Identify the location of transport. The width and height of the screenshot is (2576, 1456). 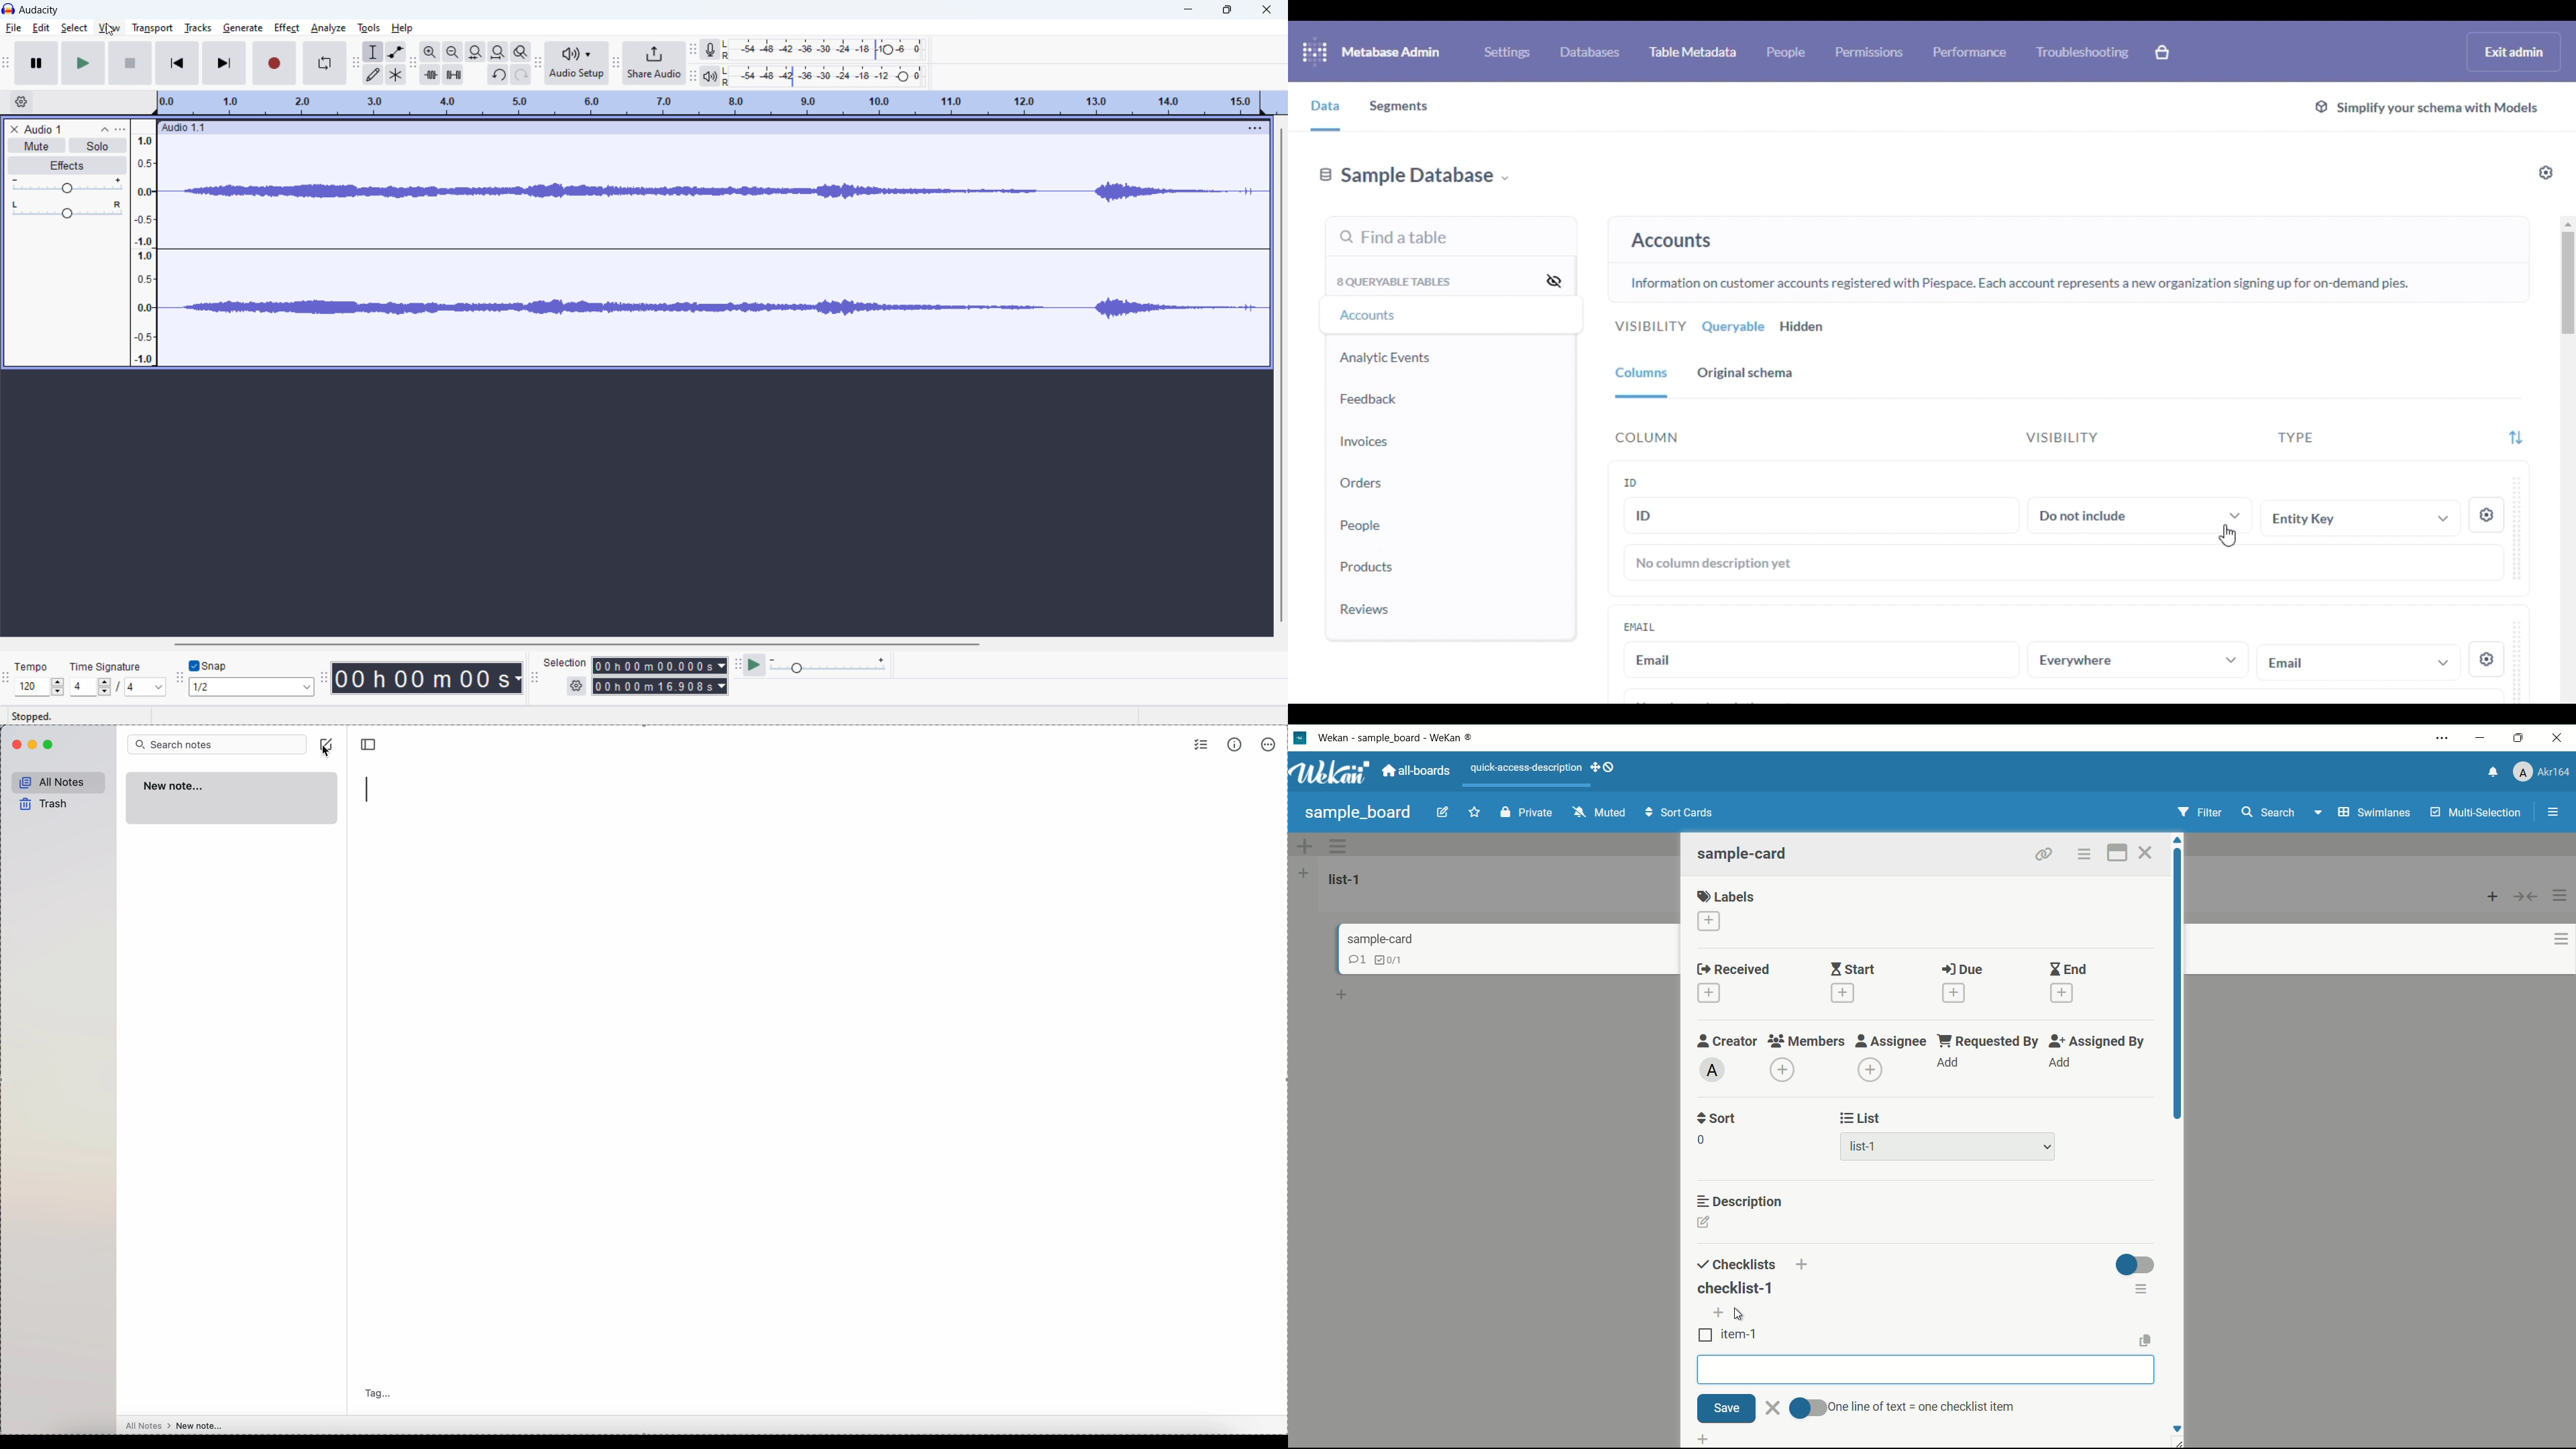
(152, 28).